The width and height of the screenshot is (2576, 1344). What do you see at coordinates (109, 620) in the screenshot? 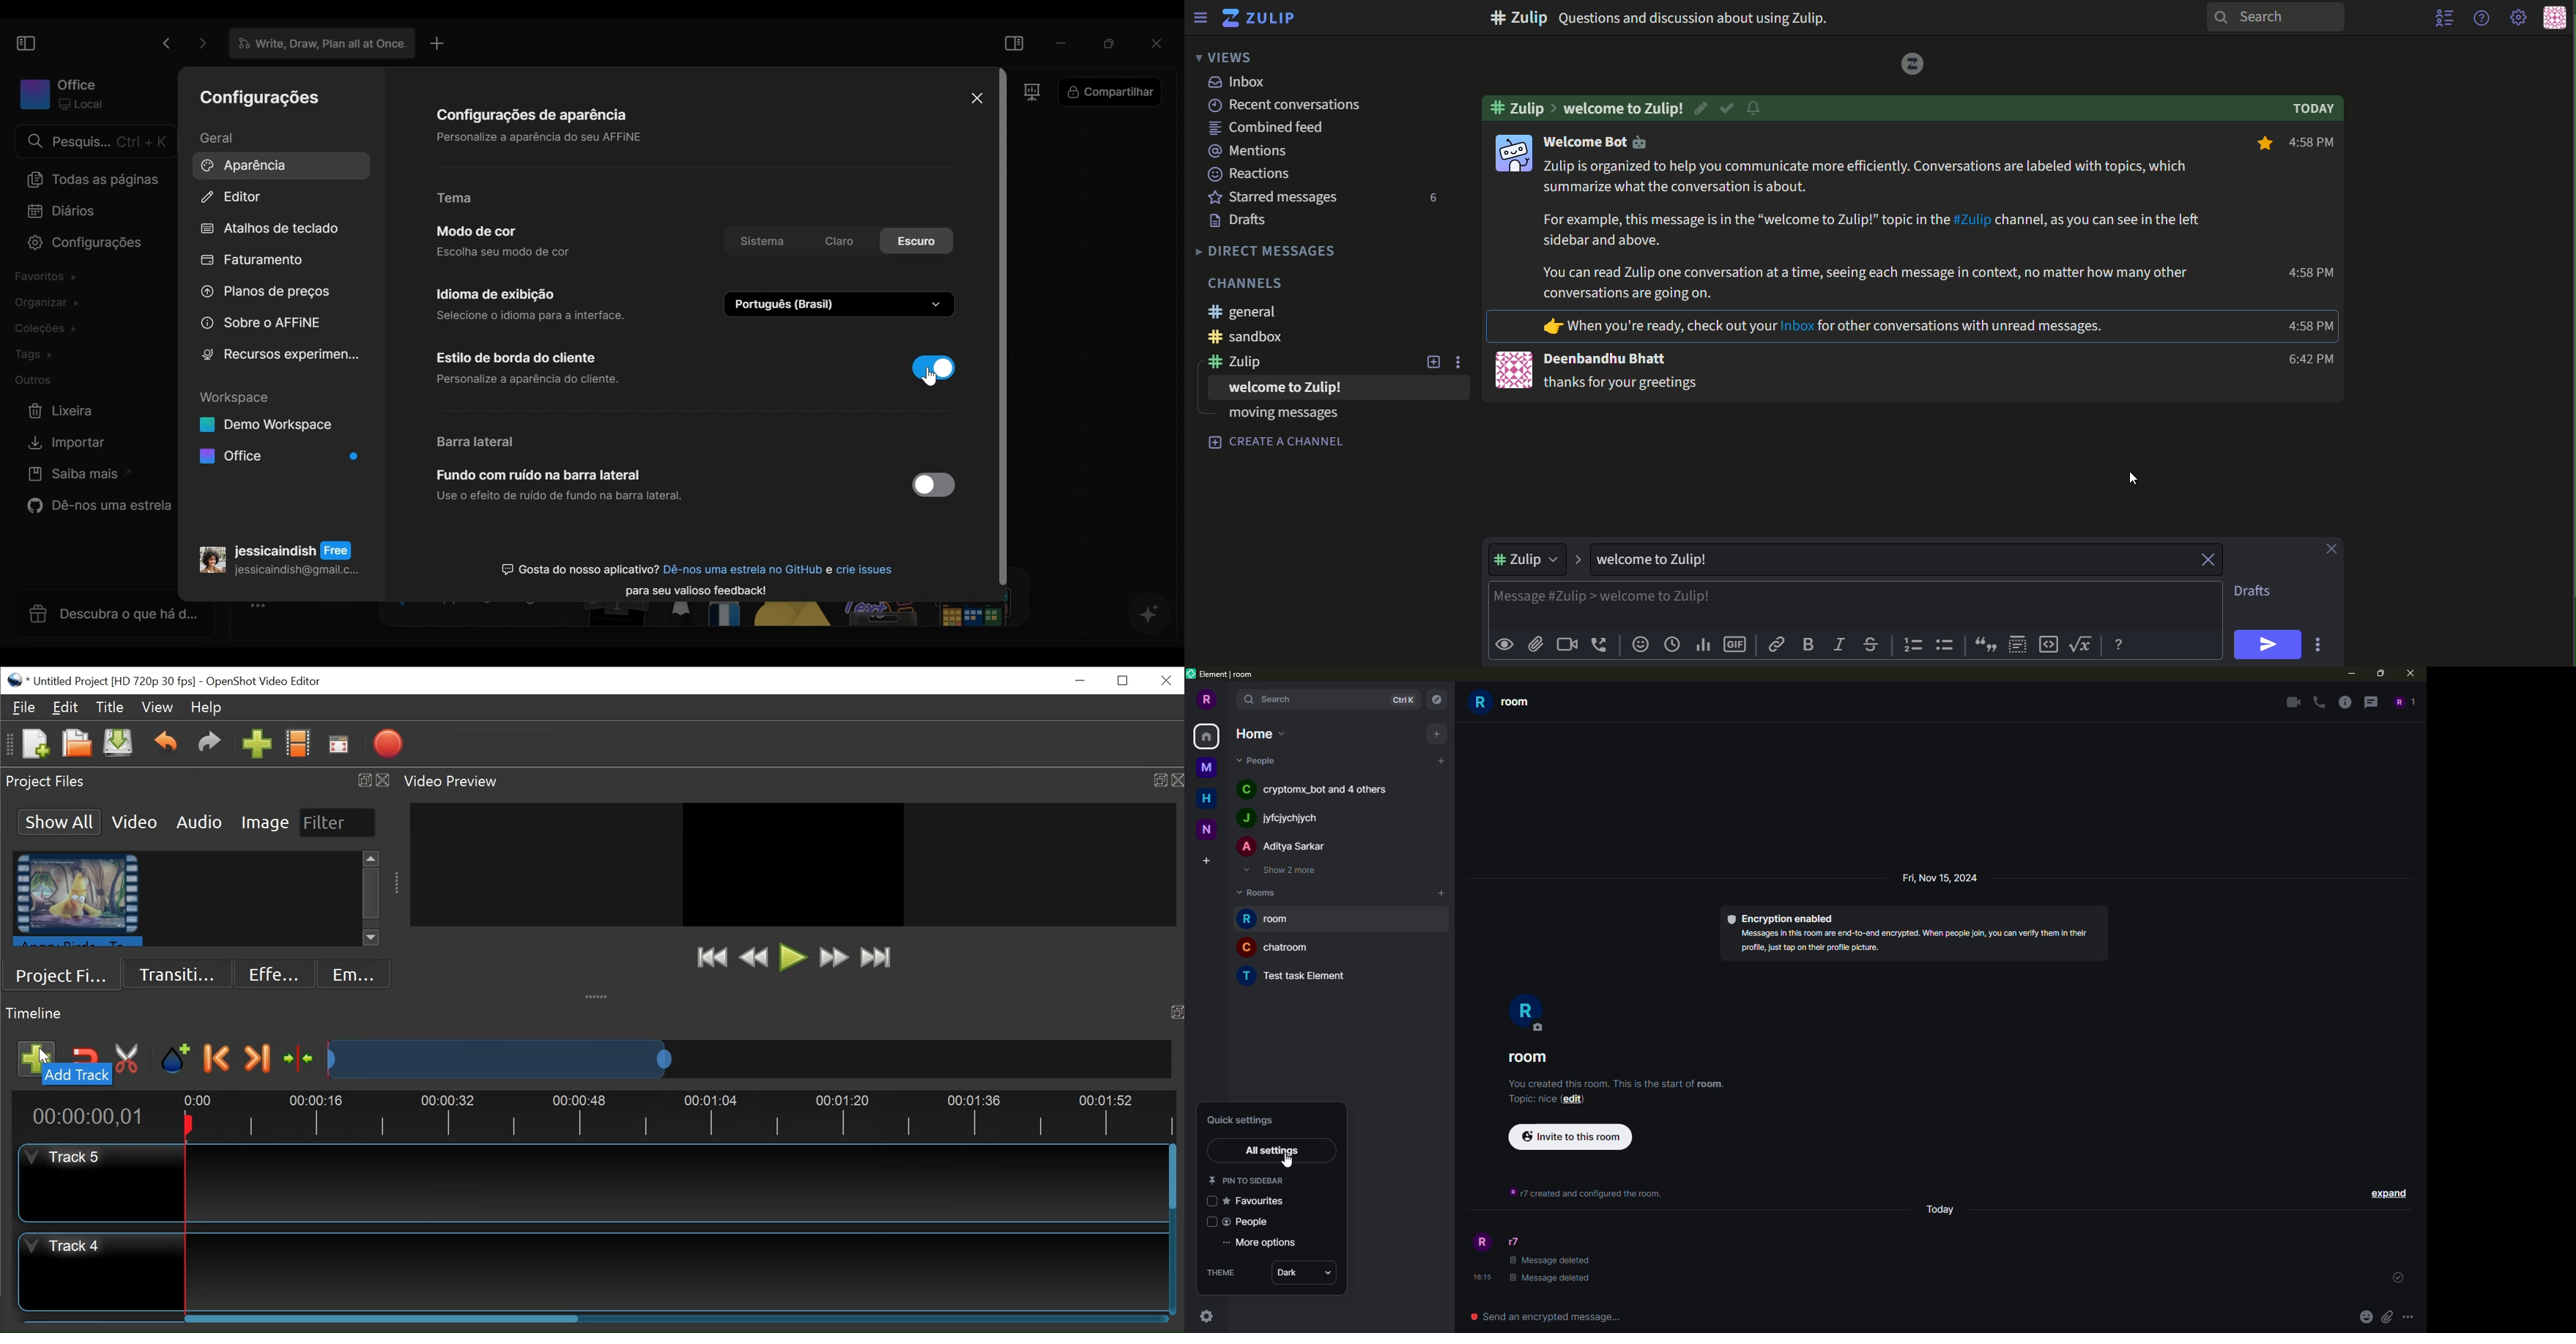
I see `Discover what's new` at bounding box center [109, 620].